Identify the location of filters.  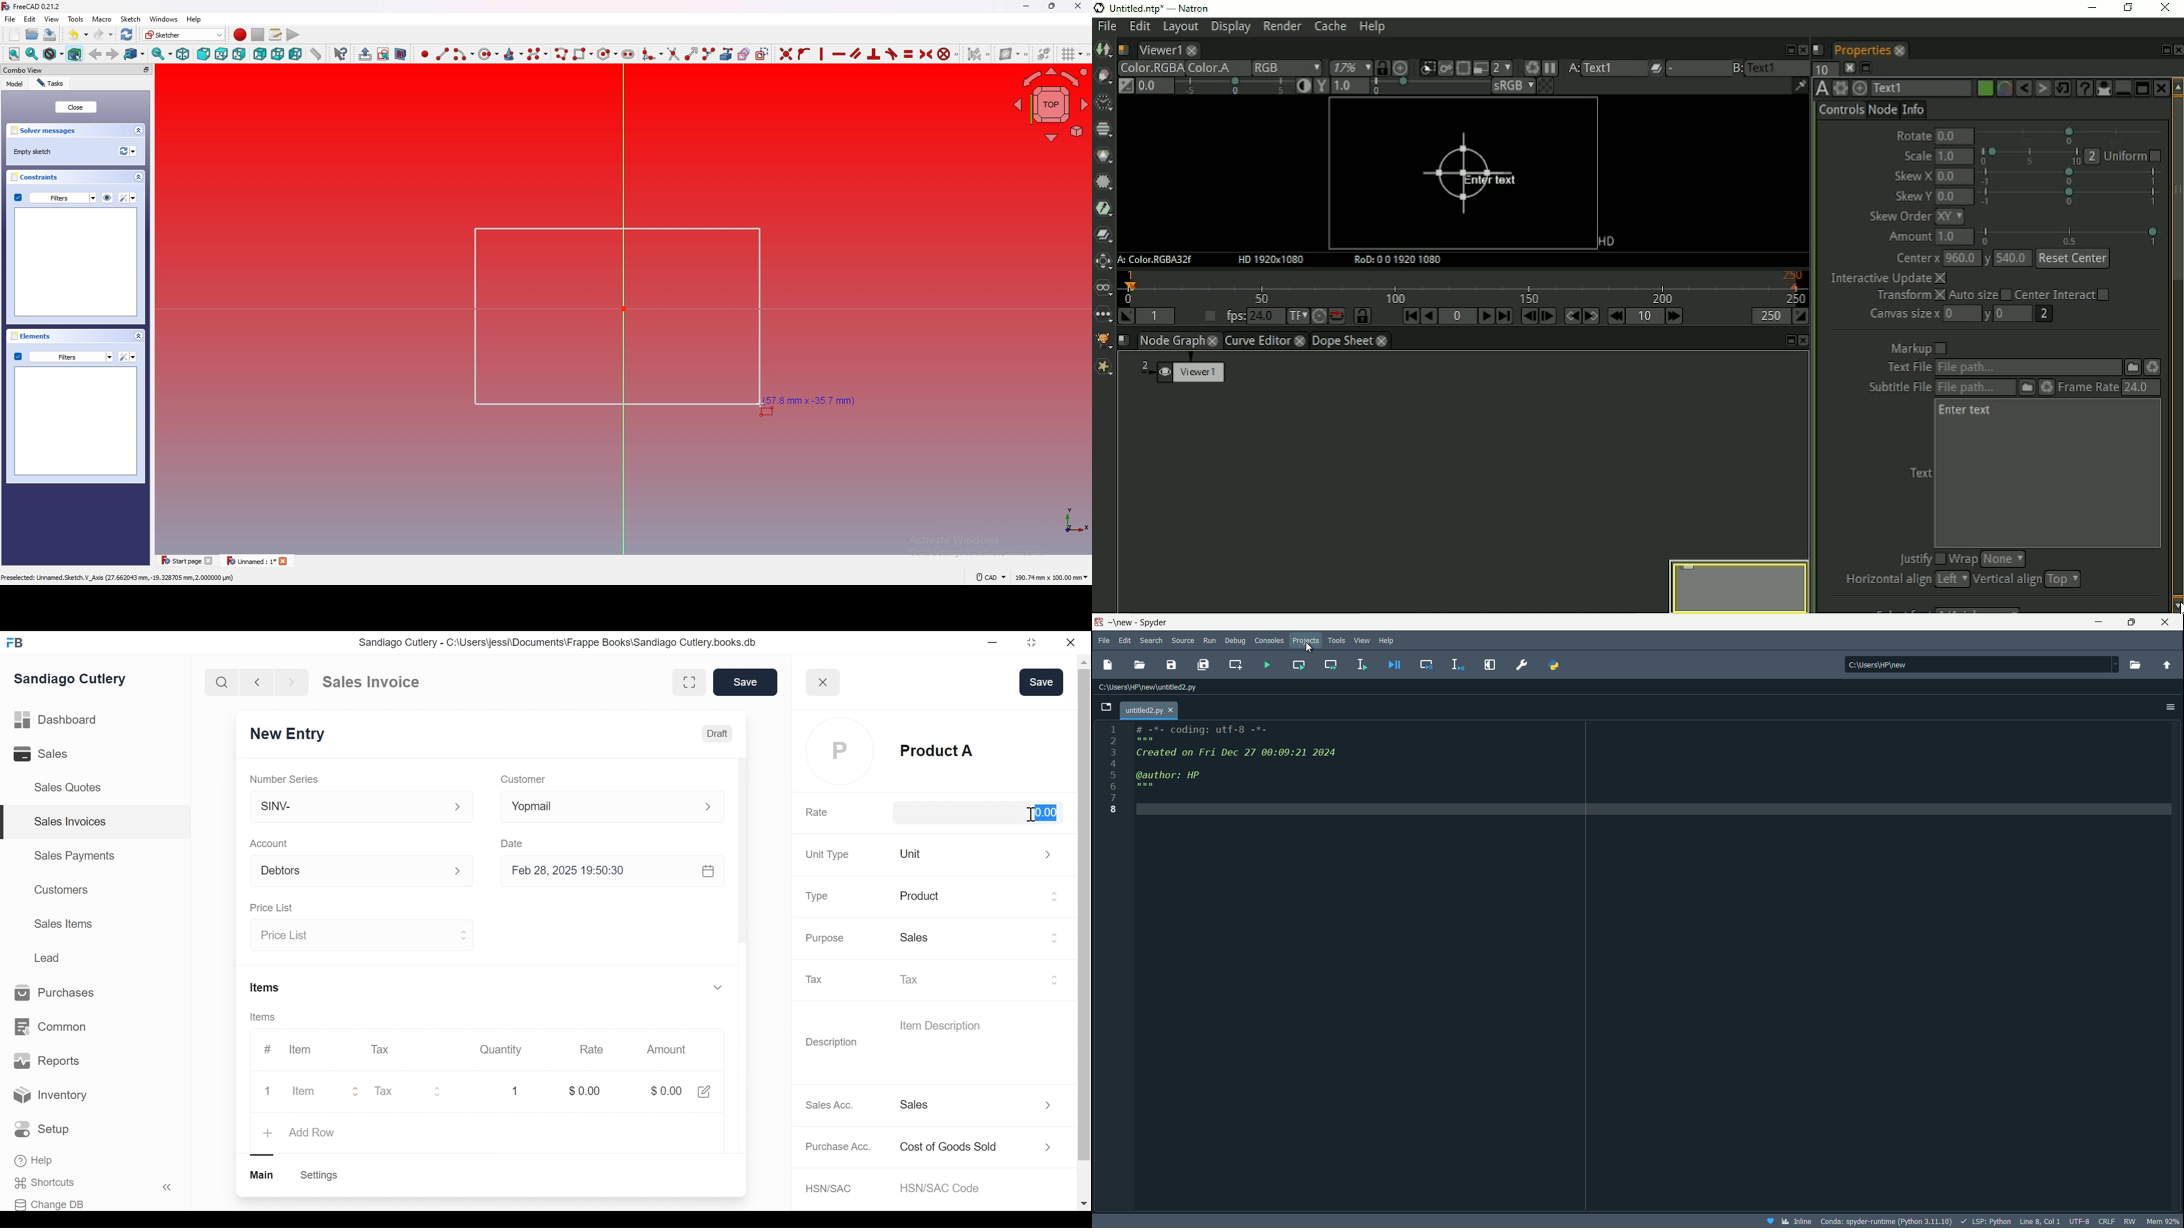
(63, 357).